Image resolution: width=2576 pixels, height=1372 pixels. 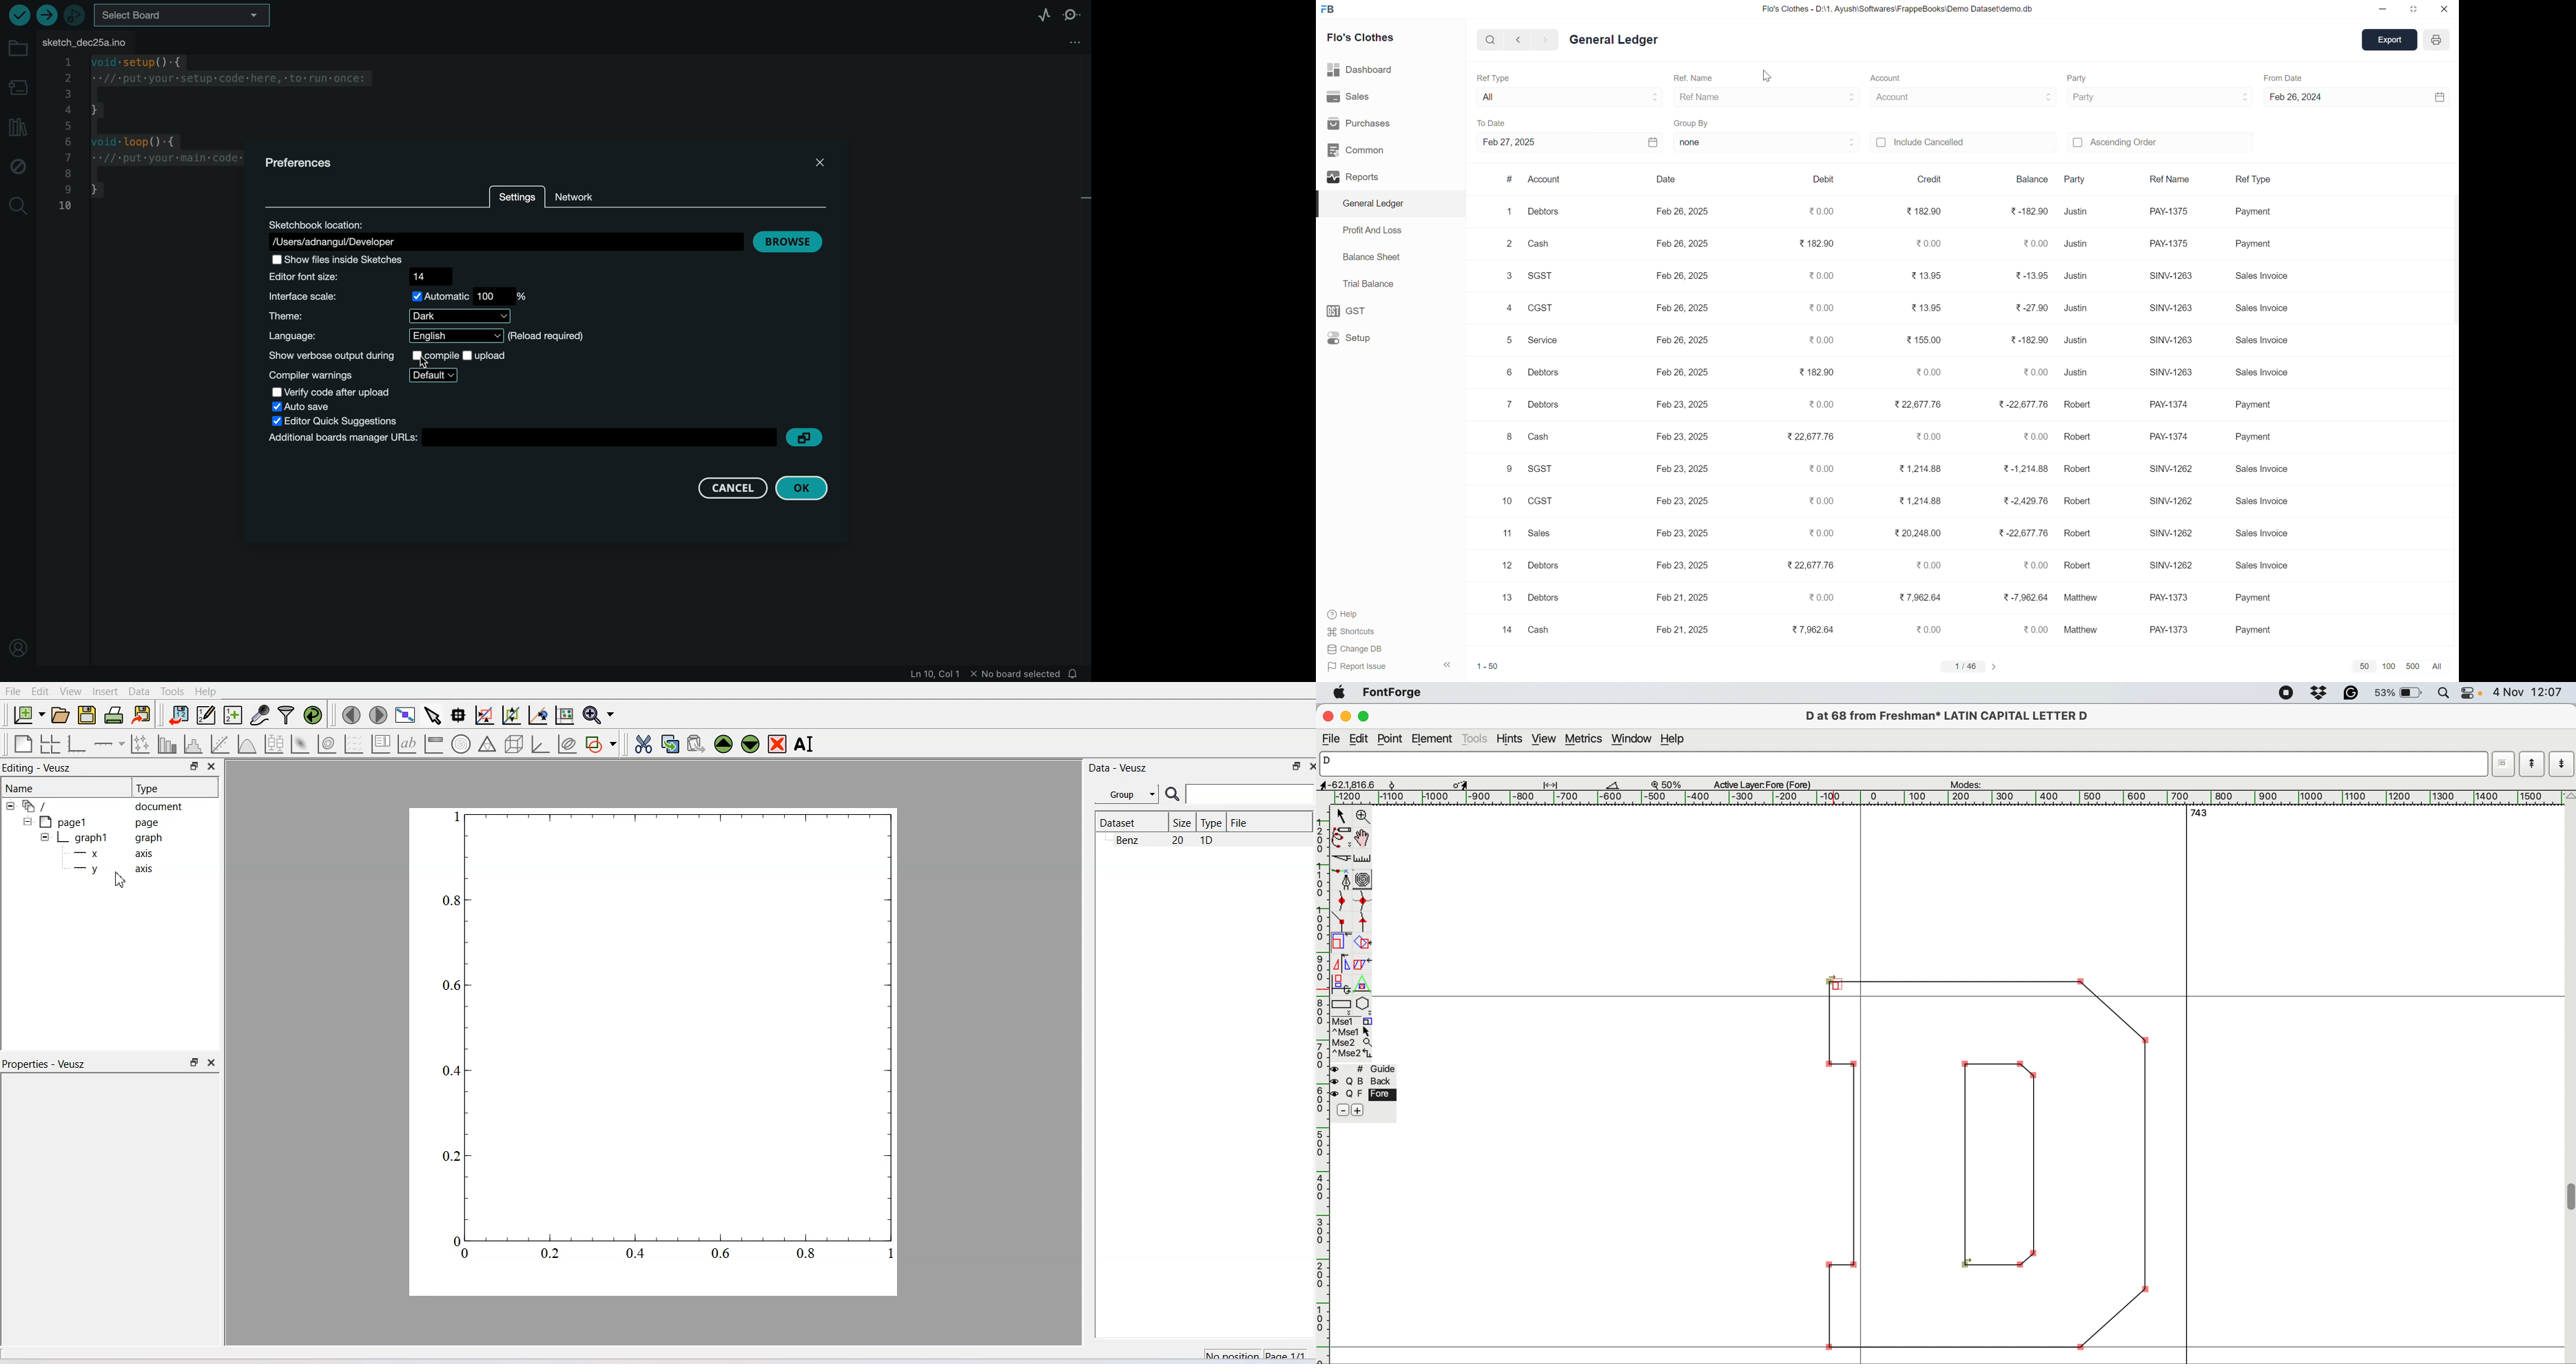 What do you see at coordinates (1929, 436) in the screenshot?
I see `0.00` at bounding box center [1929, 436].